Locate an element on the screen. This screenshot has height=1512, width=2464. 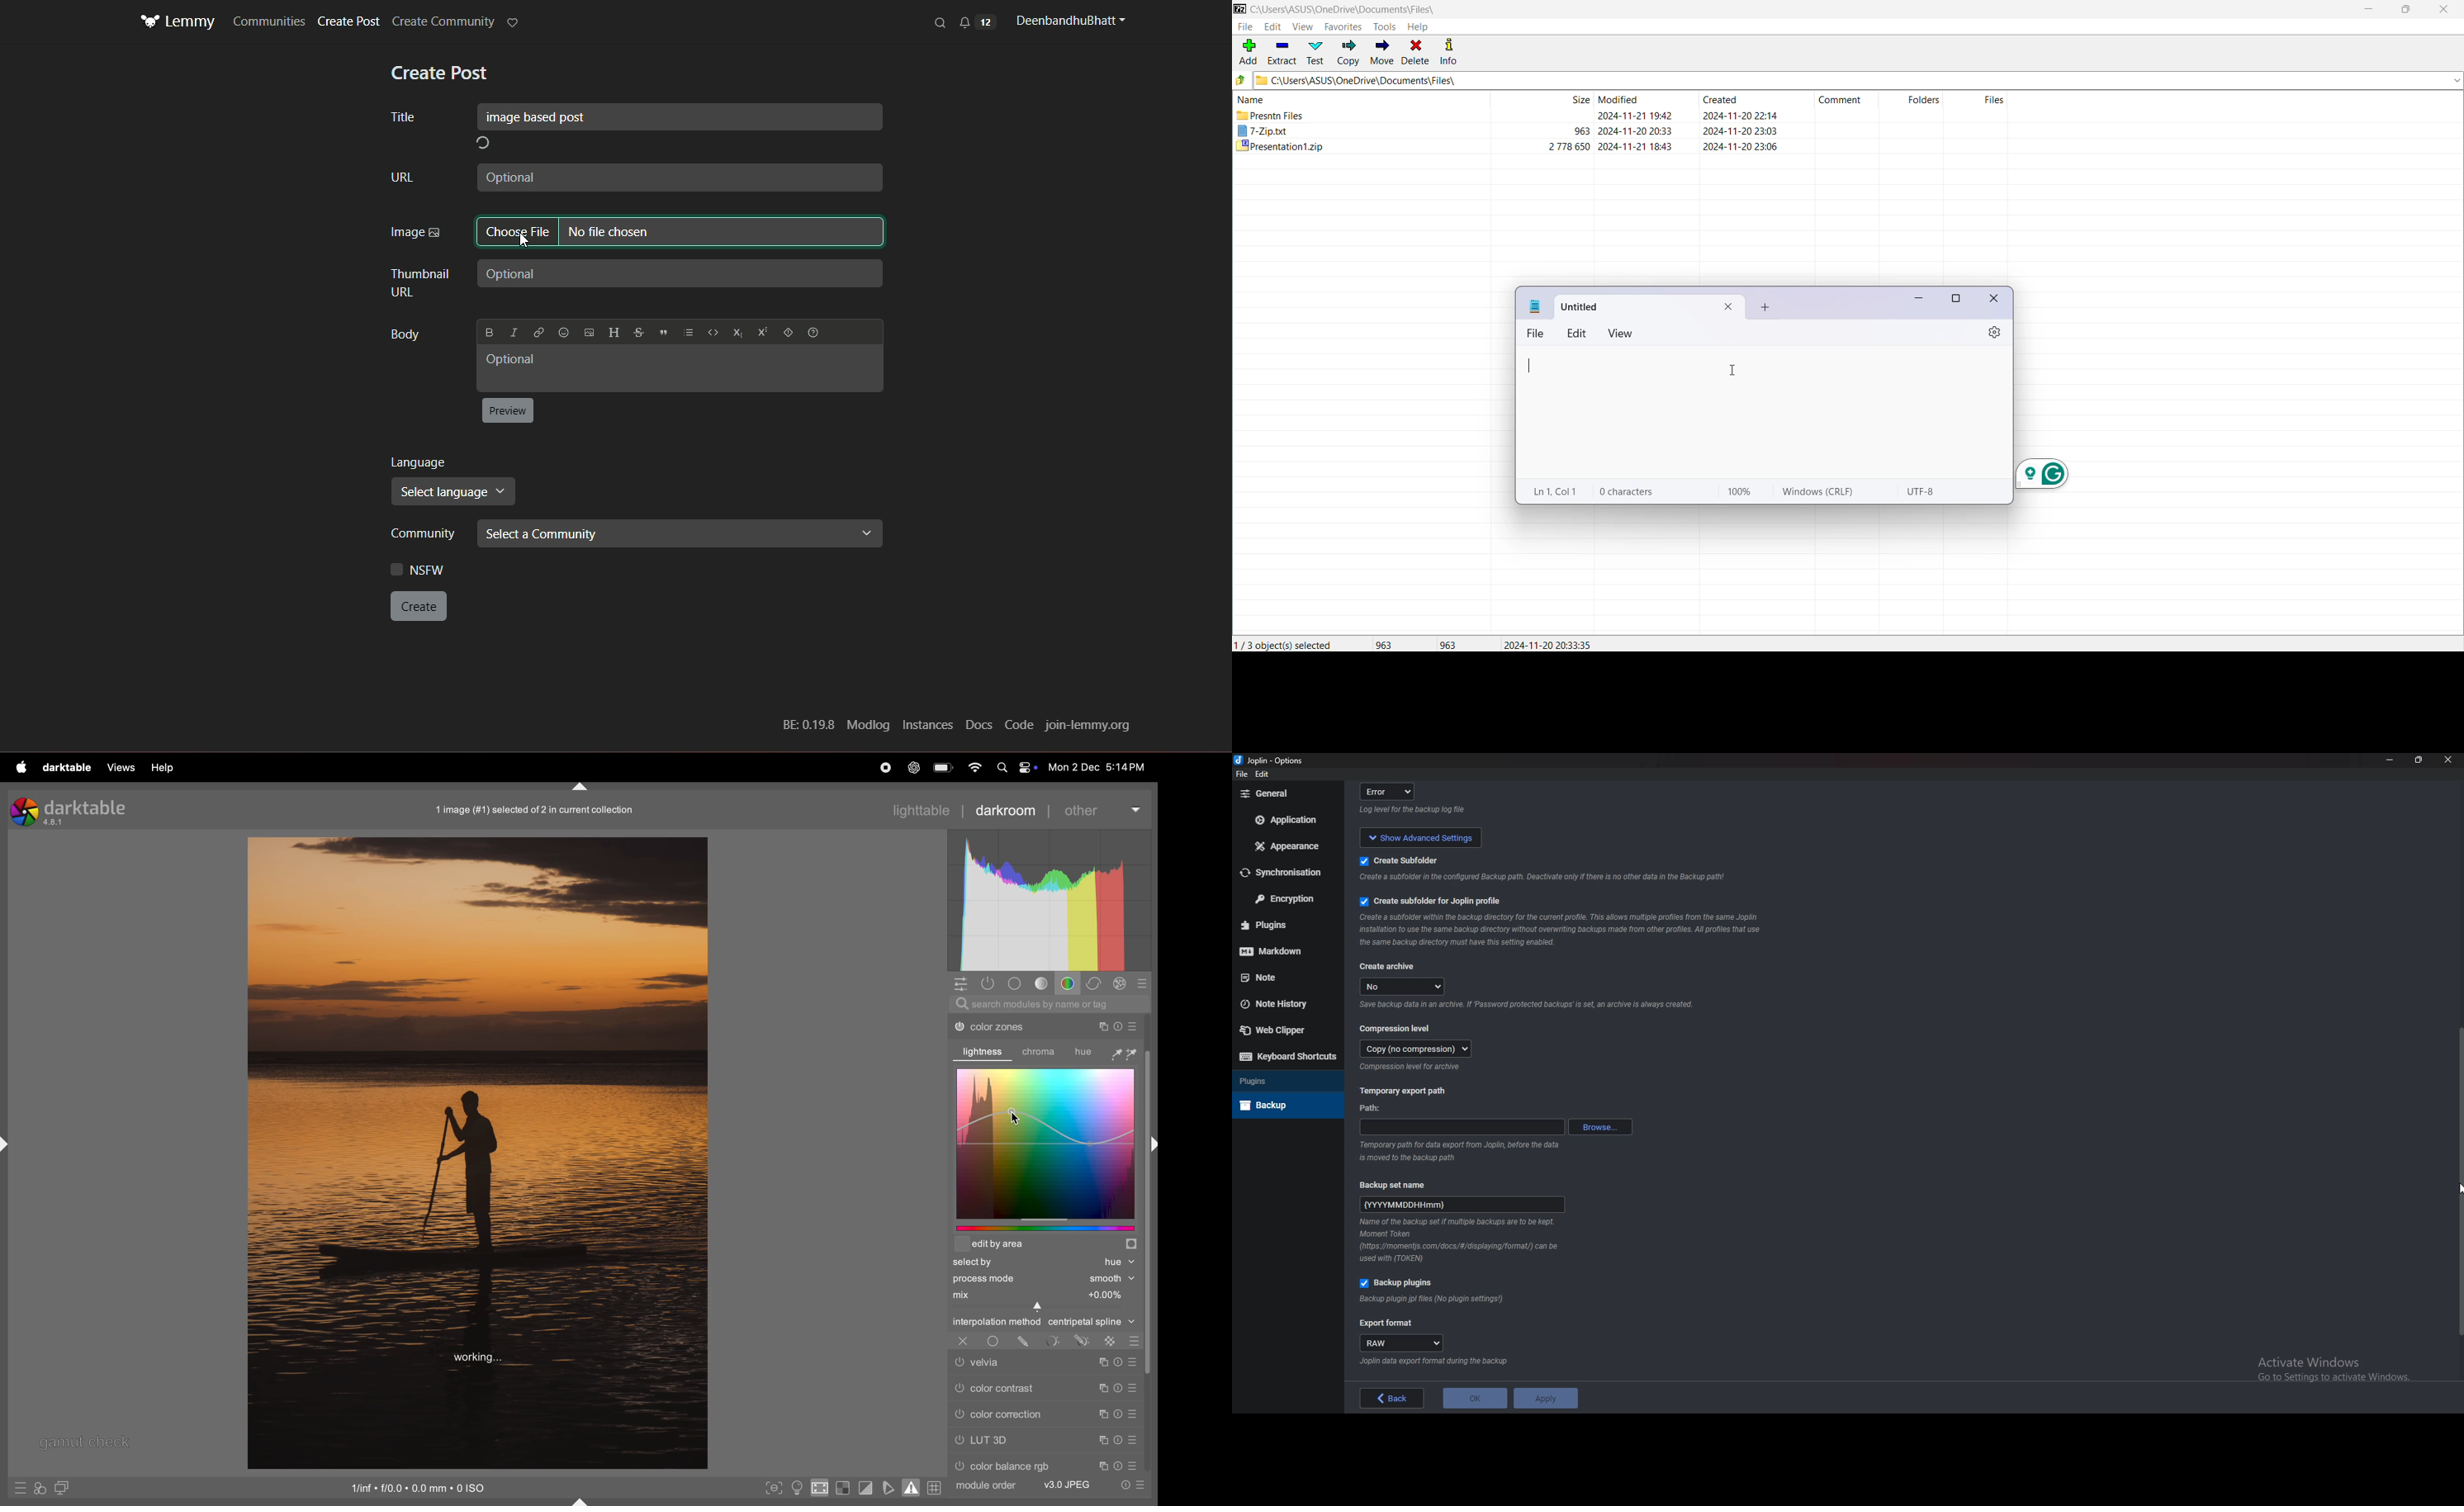
Histogram is located at coordinates (1052, 899).